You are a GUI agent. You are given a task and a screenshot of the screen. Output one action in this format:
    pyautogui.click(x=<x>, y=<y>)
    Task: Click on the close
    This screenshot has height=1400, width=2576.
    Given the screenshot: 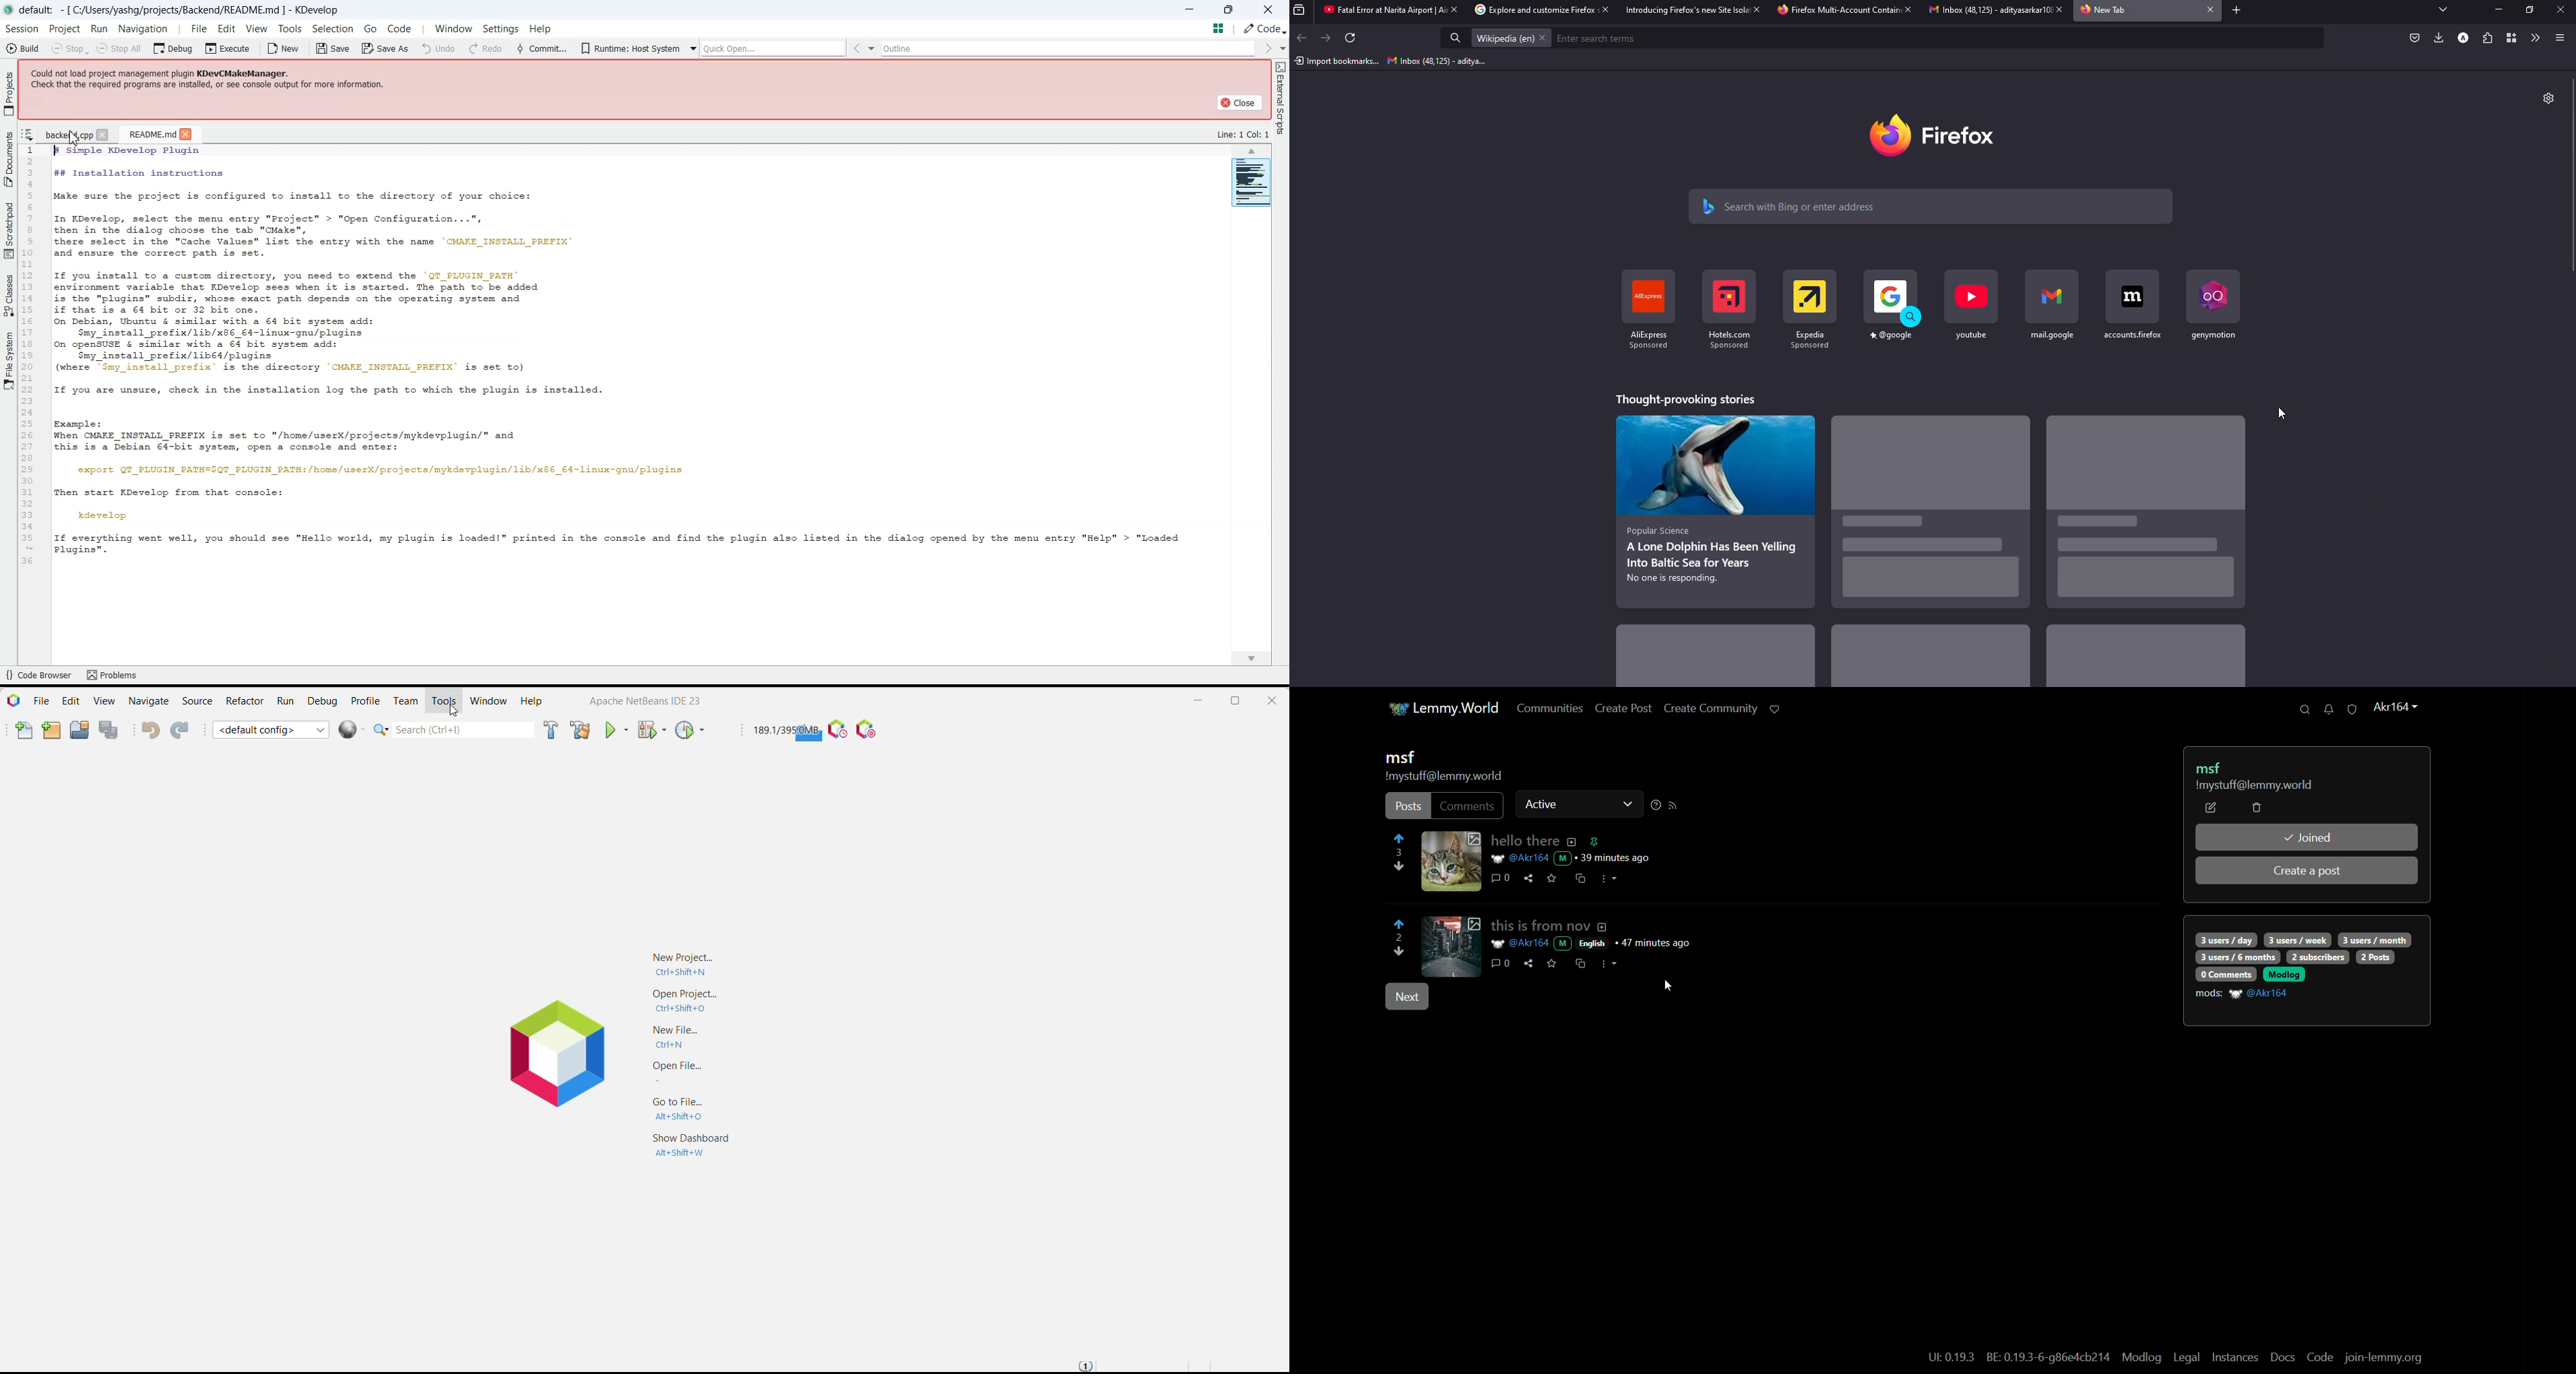 What is the action you would take?
    pyautogui.click(x=1543, y=38)
    